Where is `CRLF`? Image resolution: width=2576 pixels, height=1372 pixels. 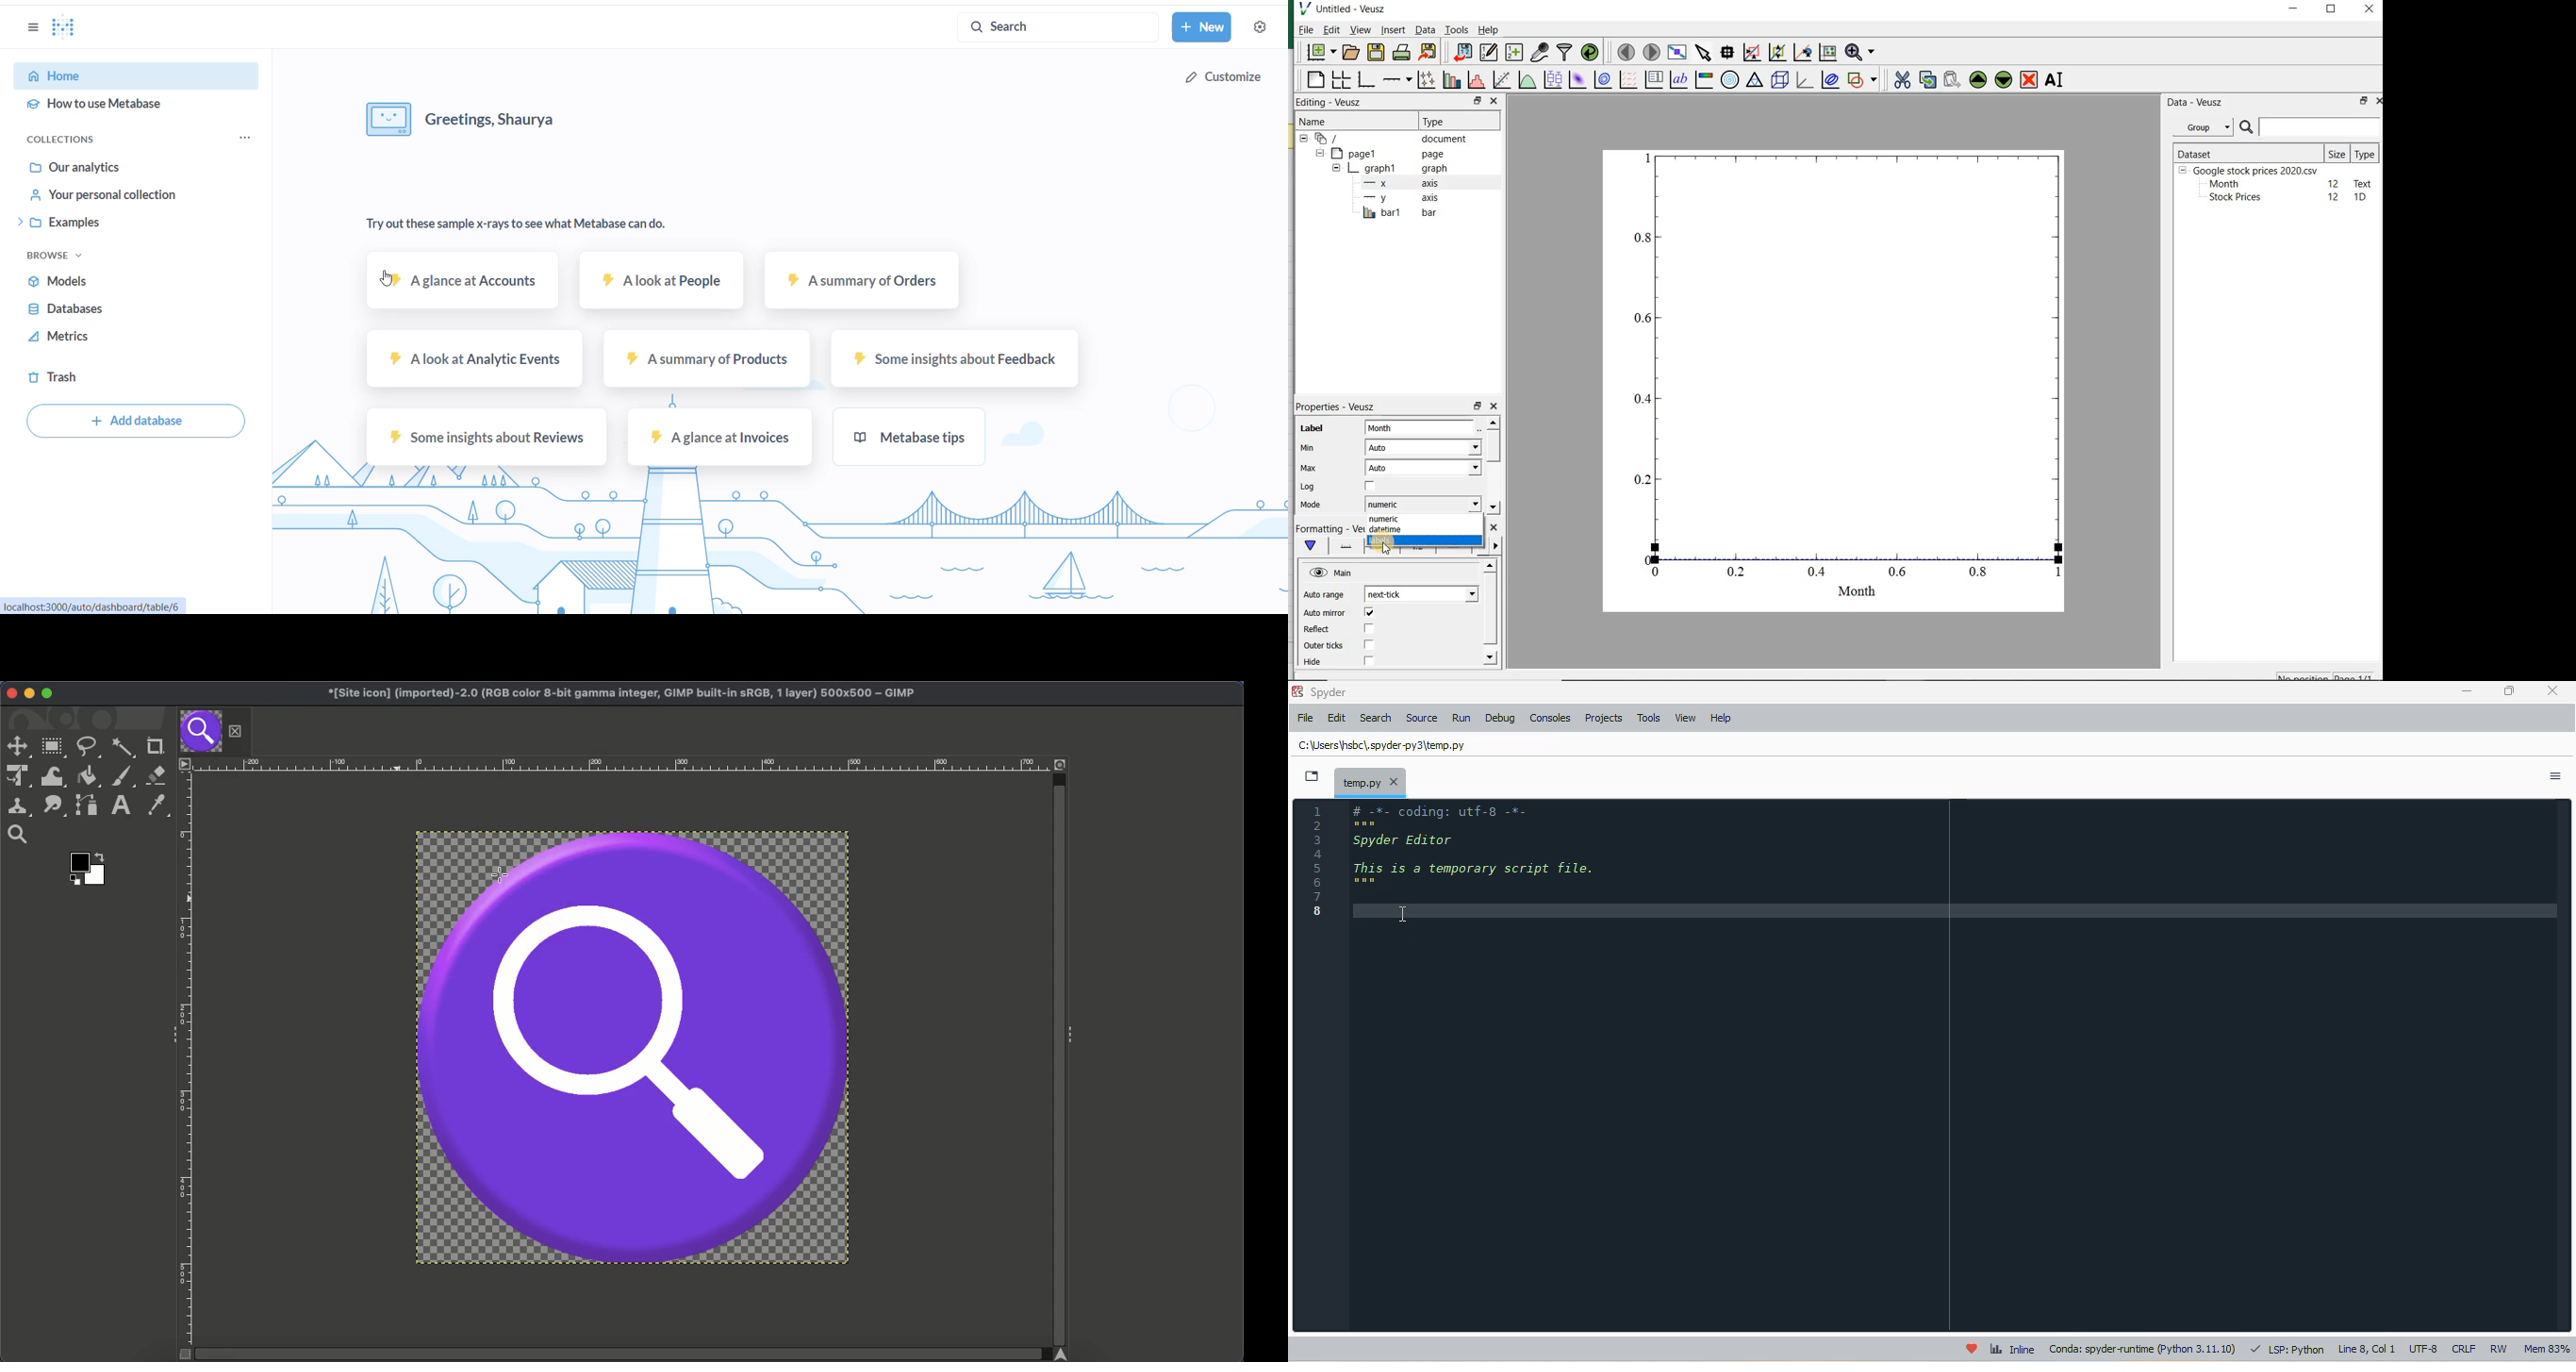 CRLF is located at coordinates (2464, 1350).